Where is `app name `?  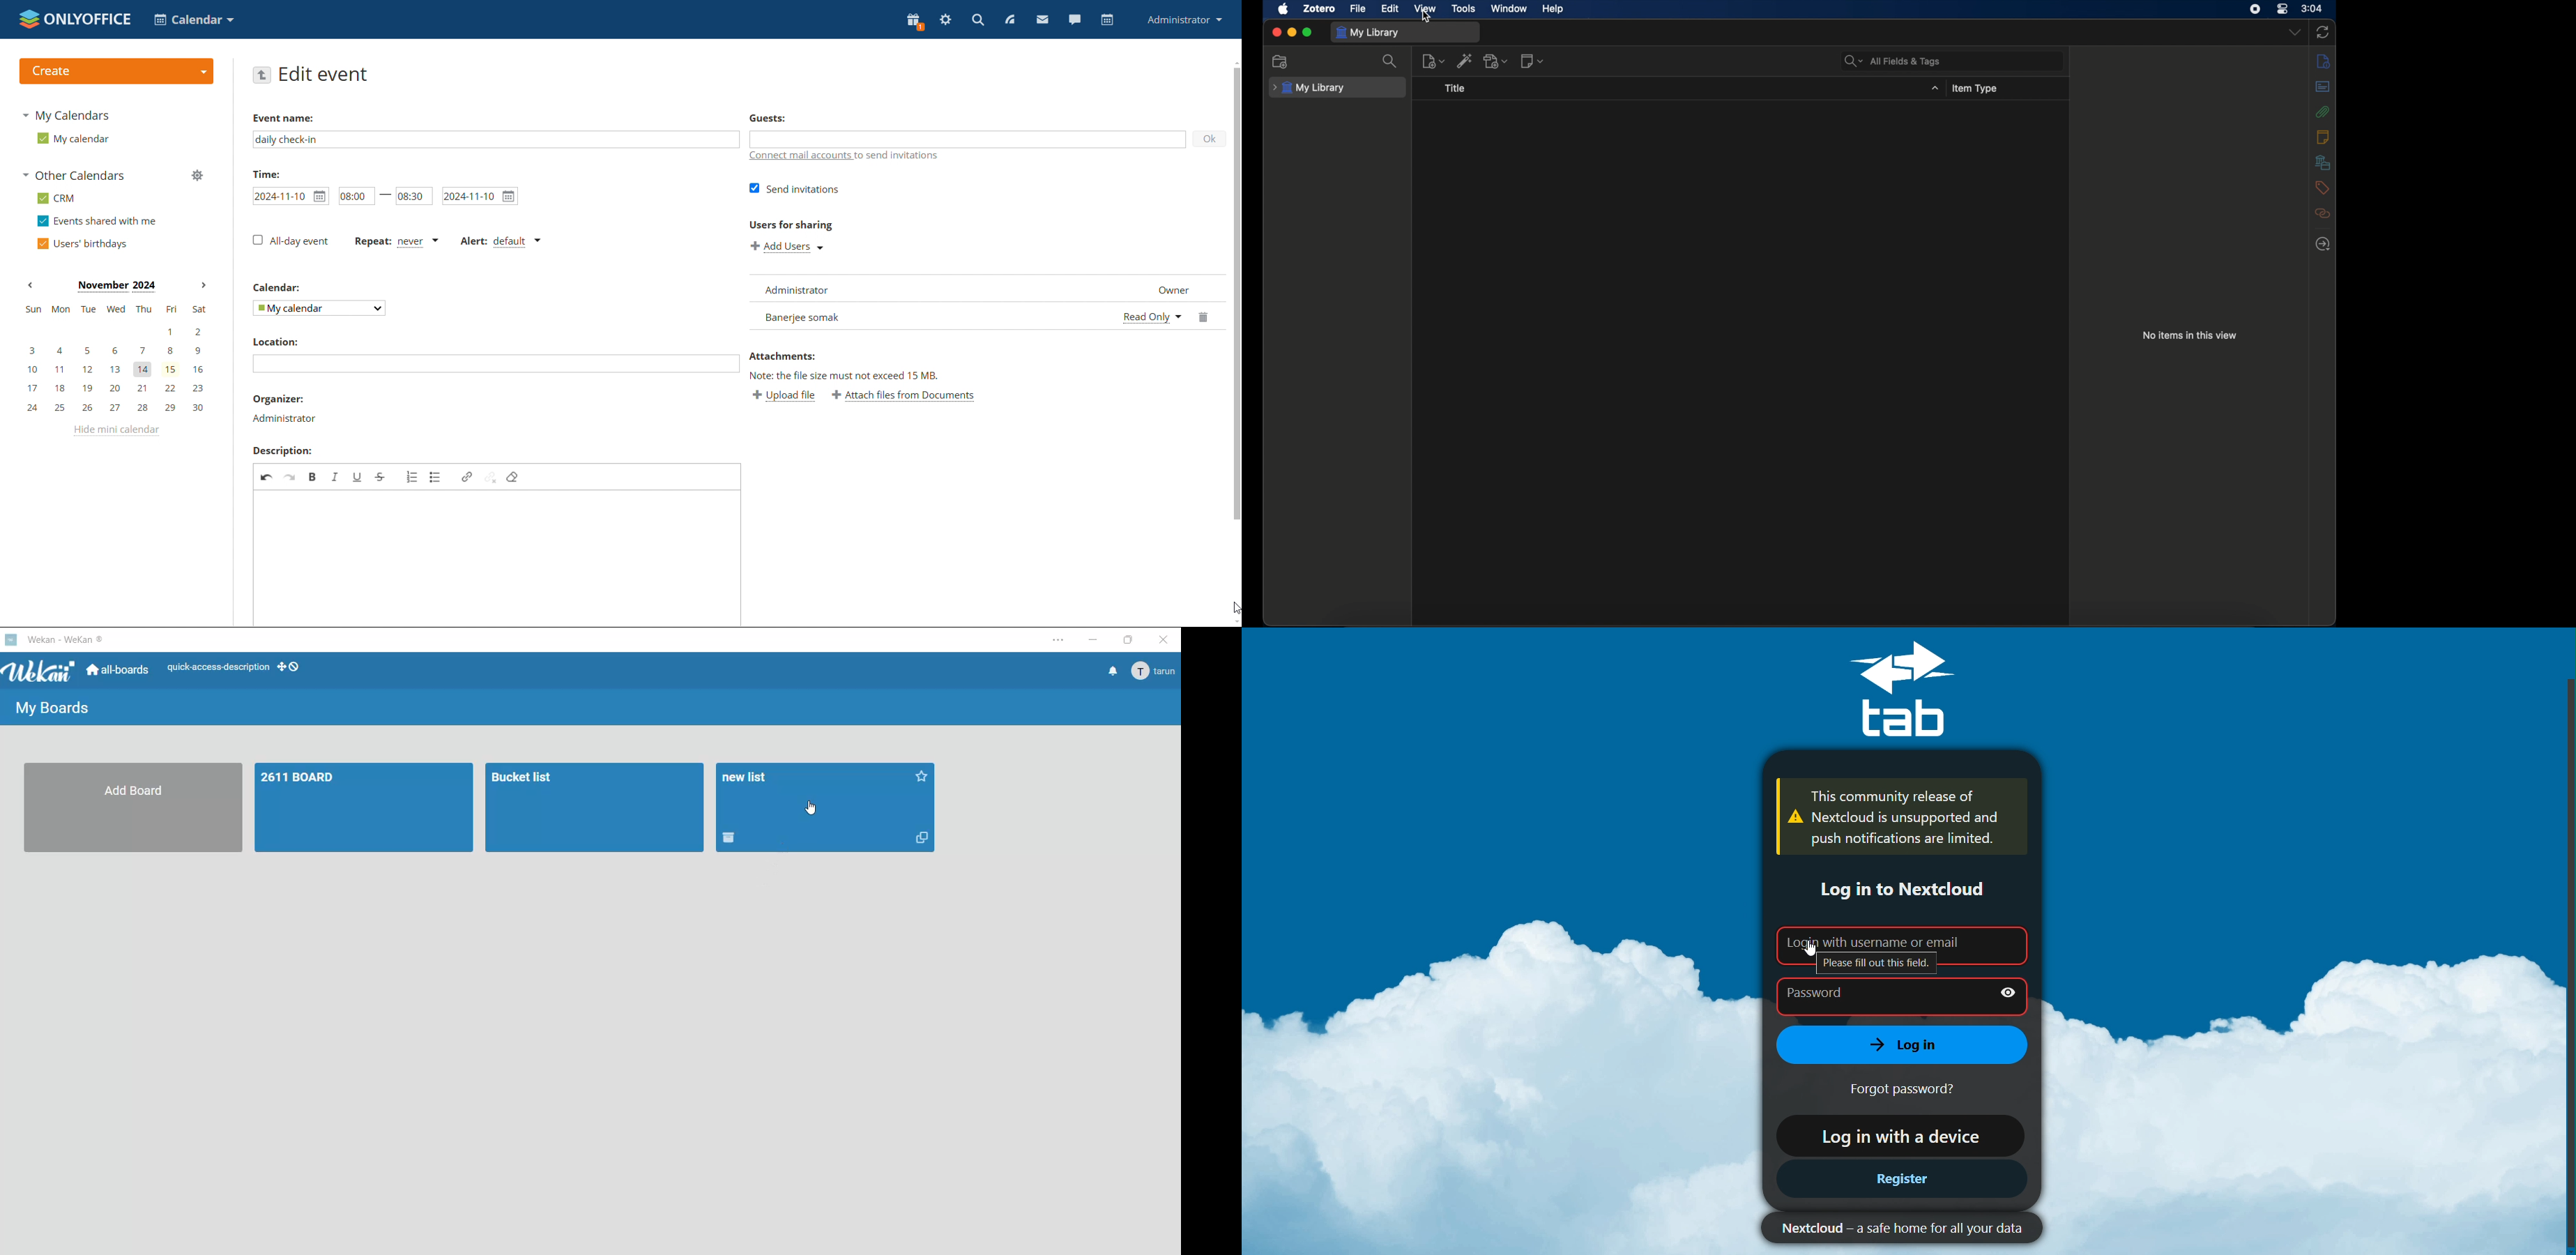 app name  is located at coordinates (67, 638).